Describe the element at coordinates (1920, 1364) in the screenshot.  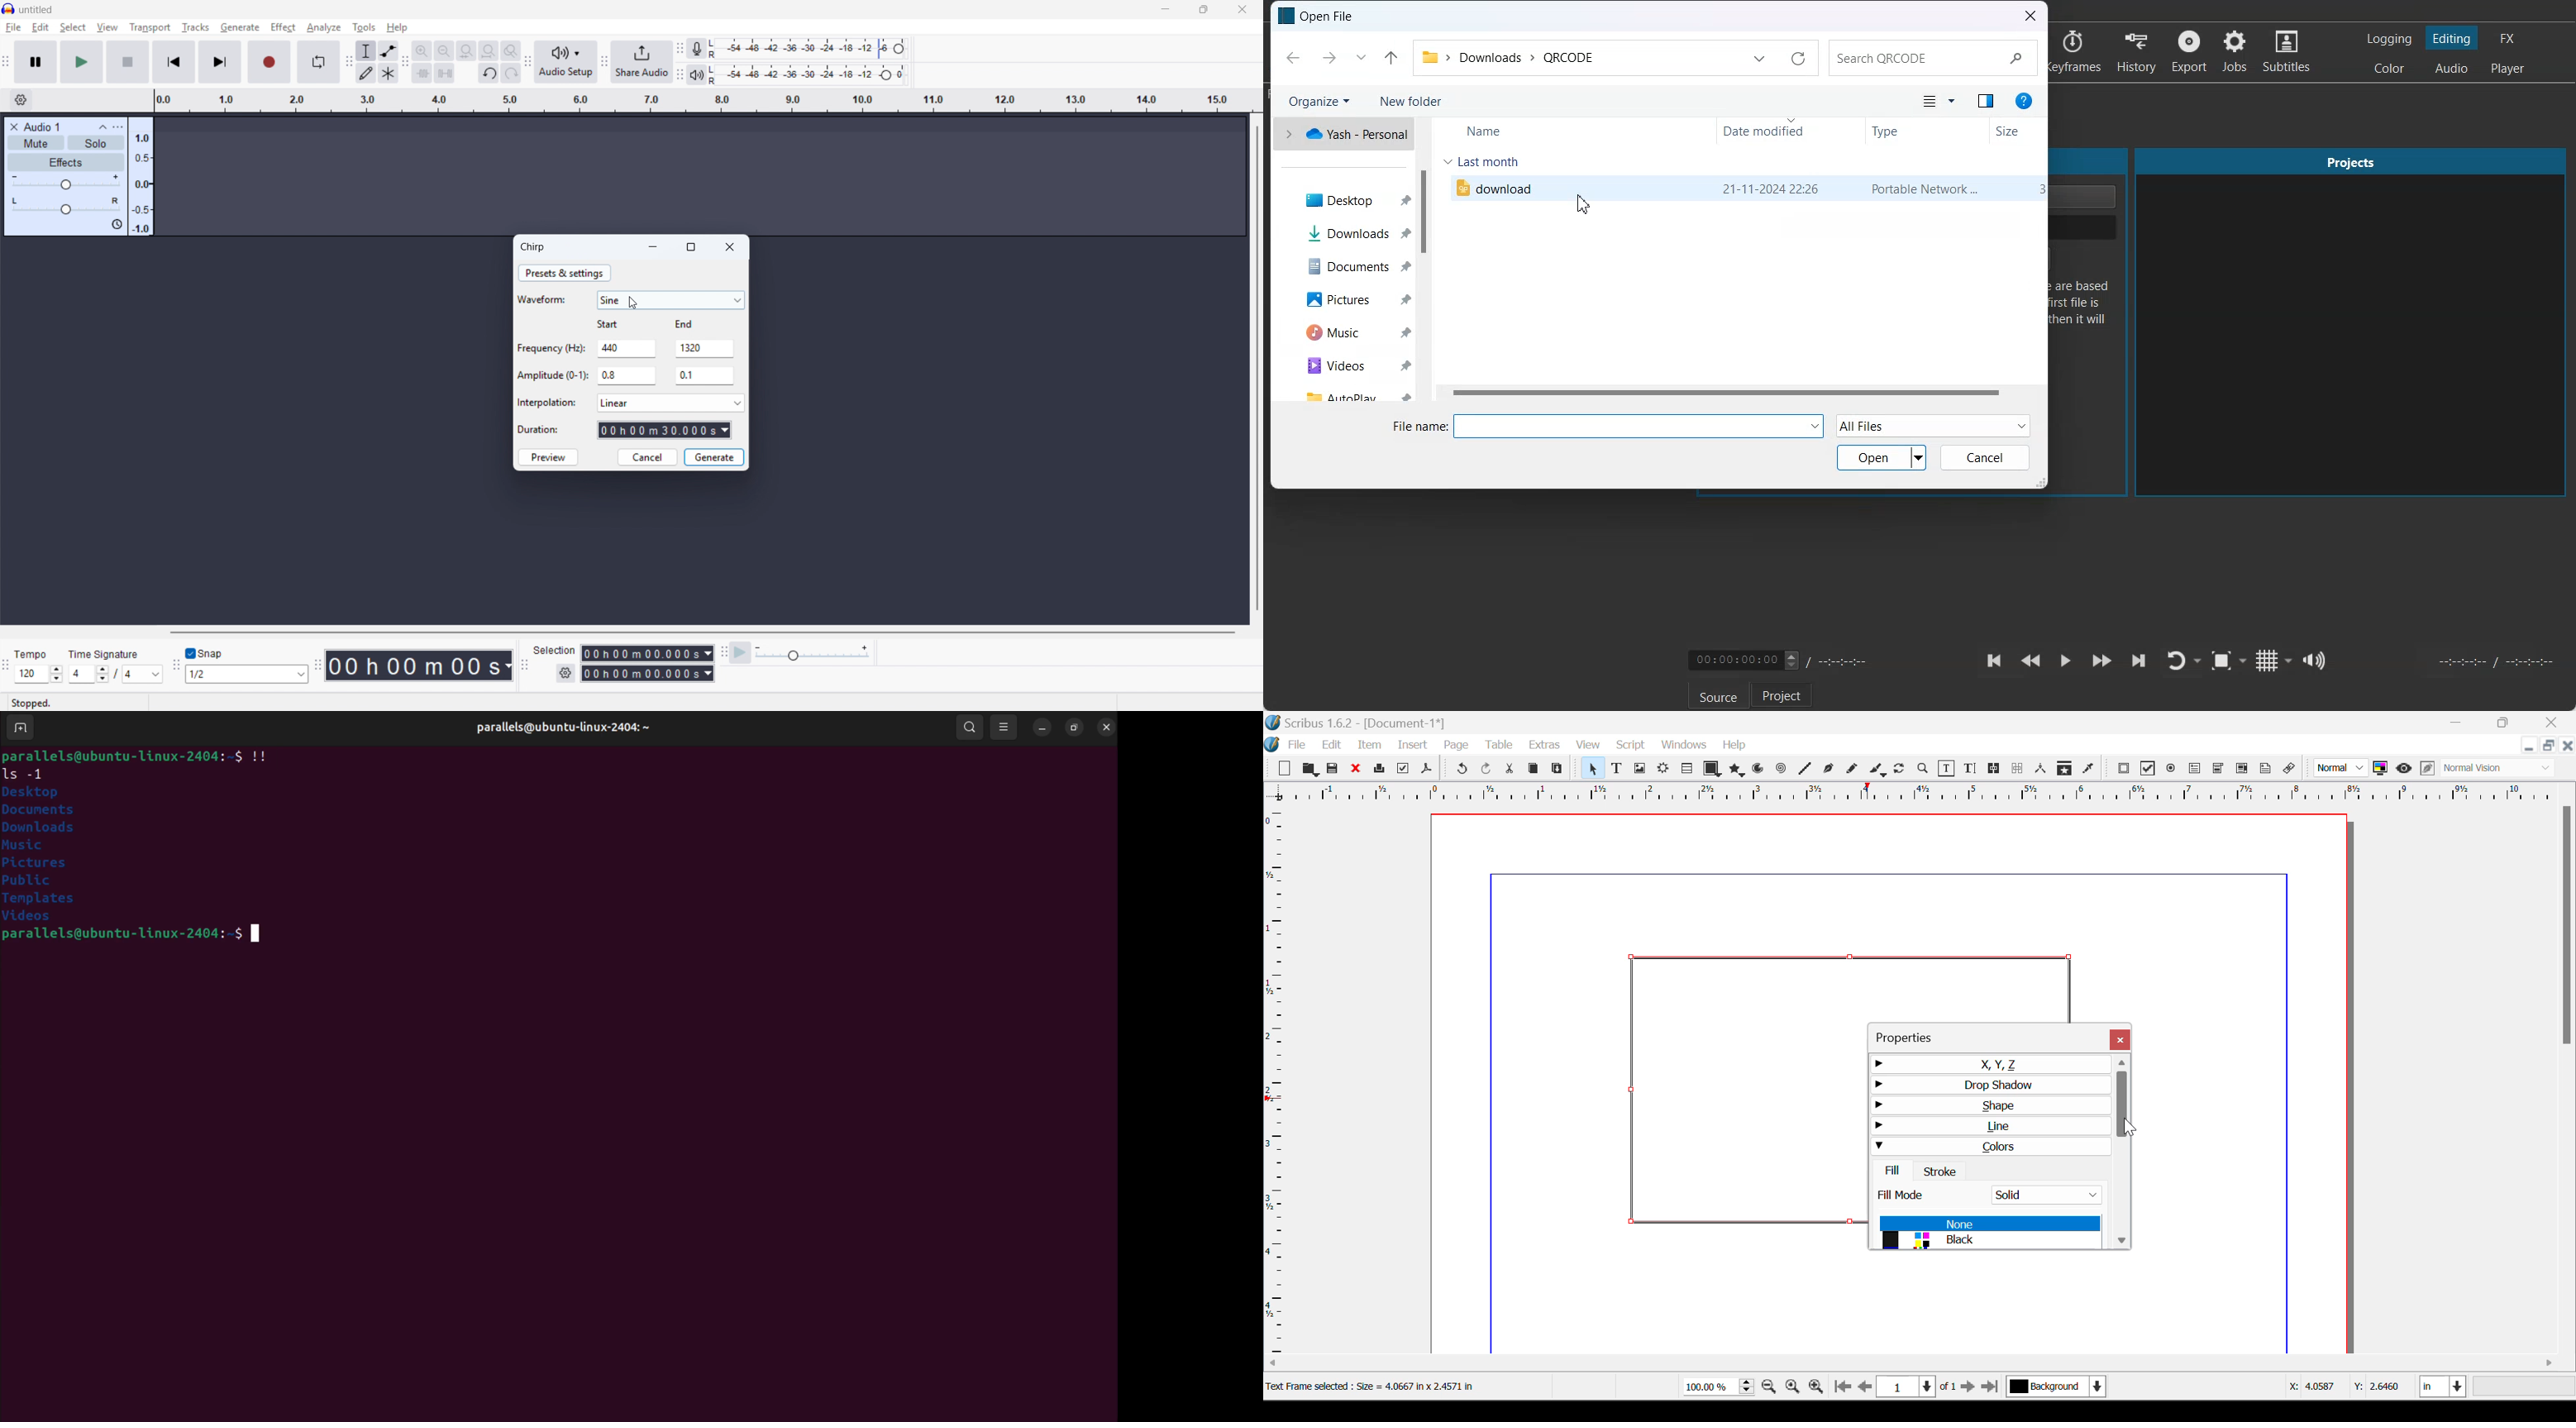
I see `Scroll Bar` at that location.